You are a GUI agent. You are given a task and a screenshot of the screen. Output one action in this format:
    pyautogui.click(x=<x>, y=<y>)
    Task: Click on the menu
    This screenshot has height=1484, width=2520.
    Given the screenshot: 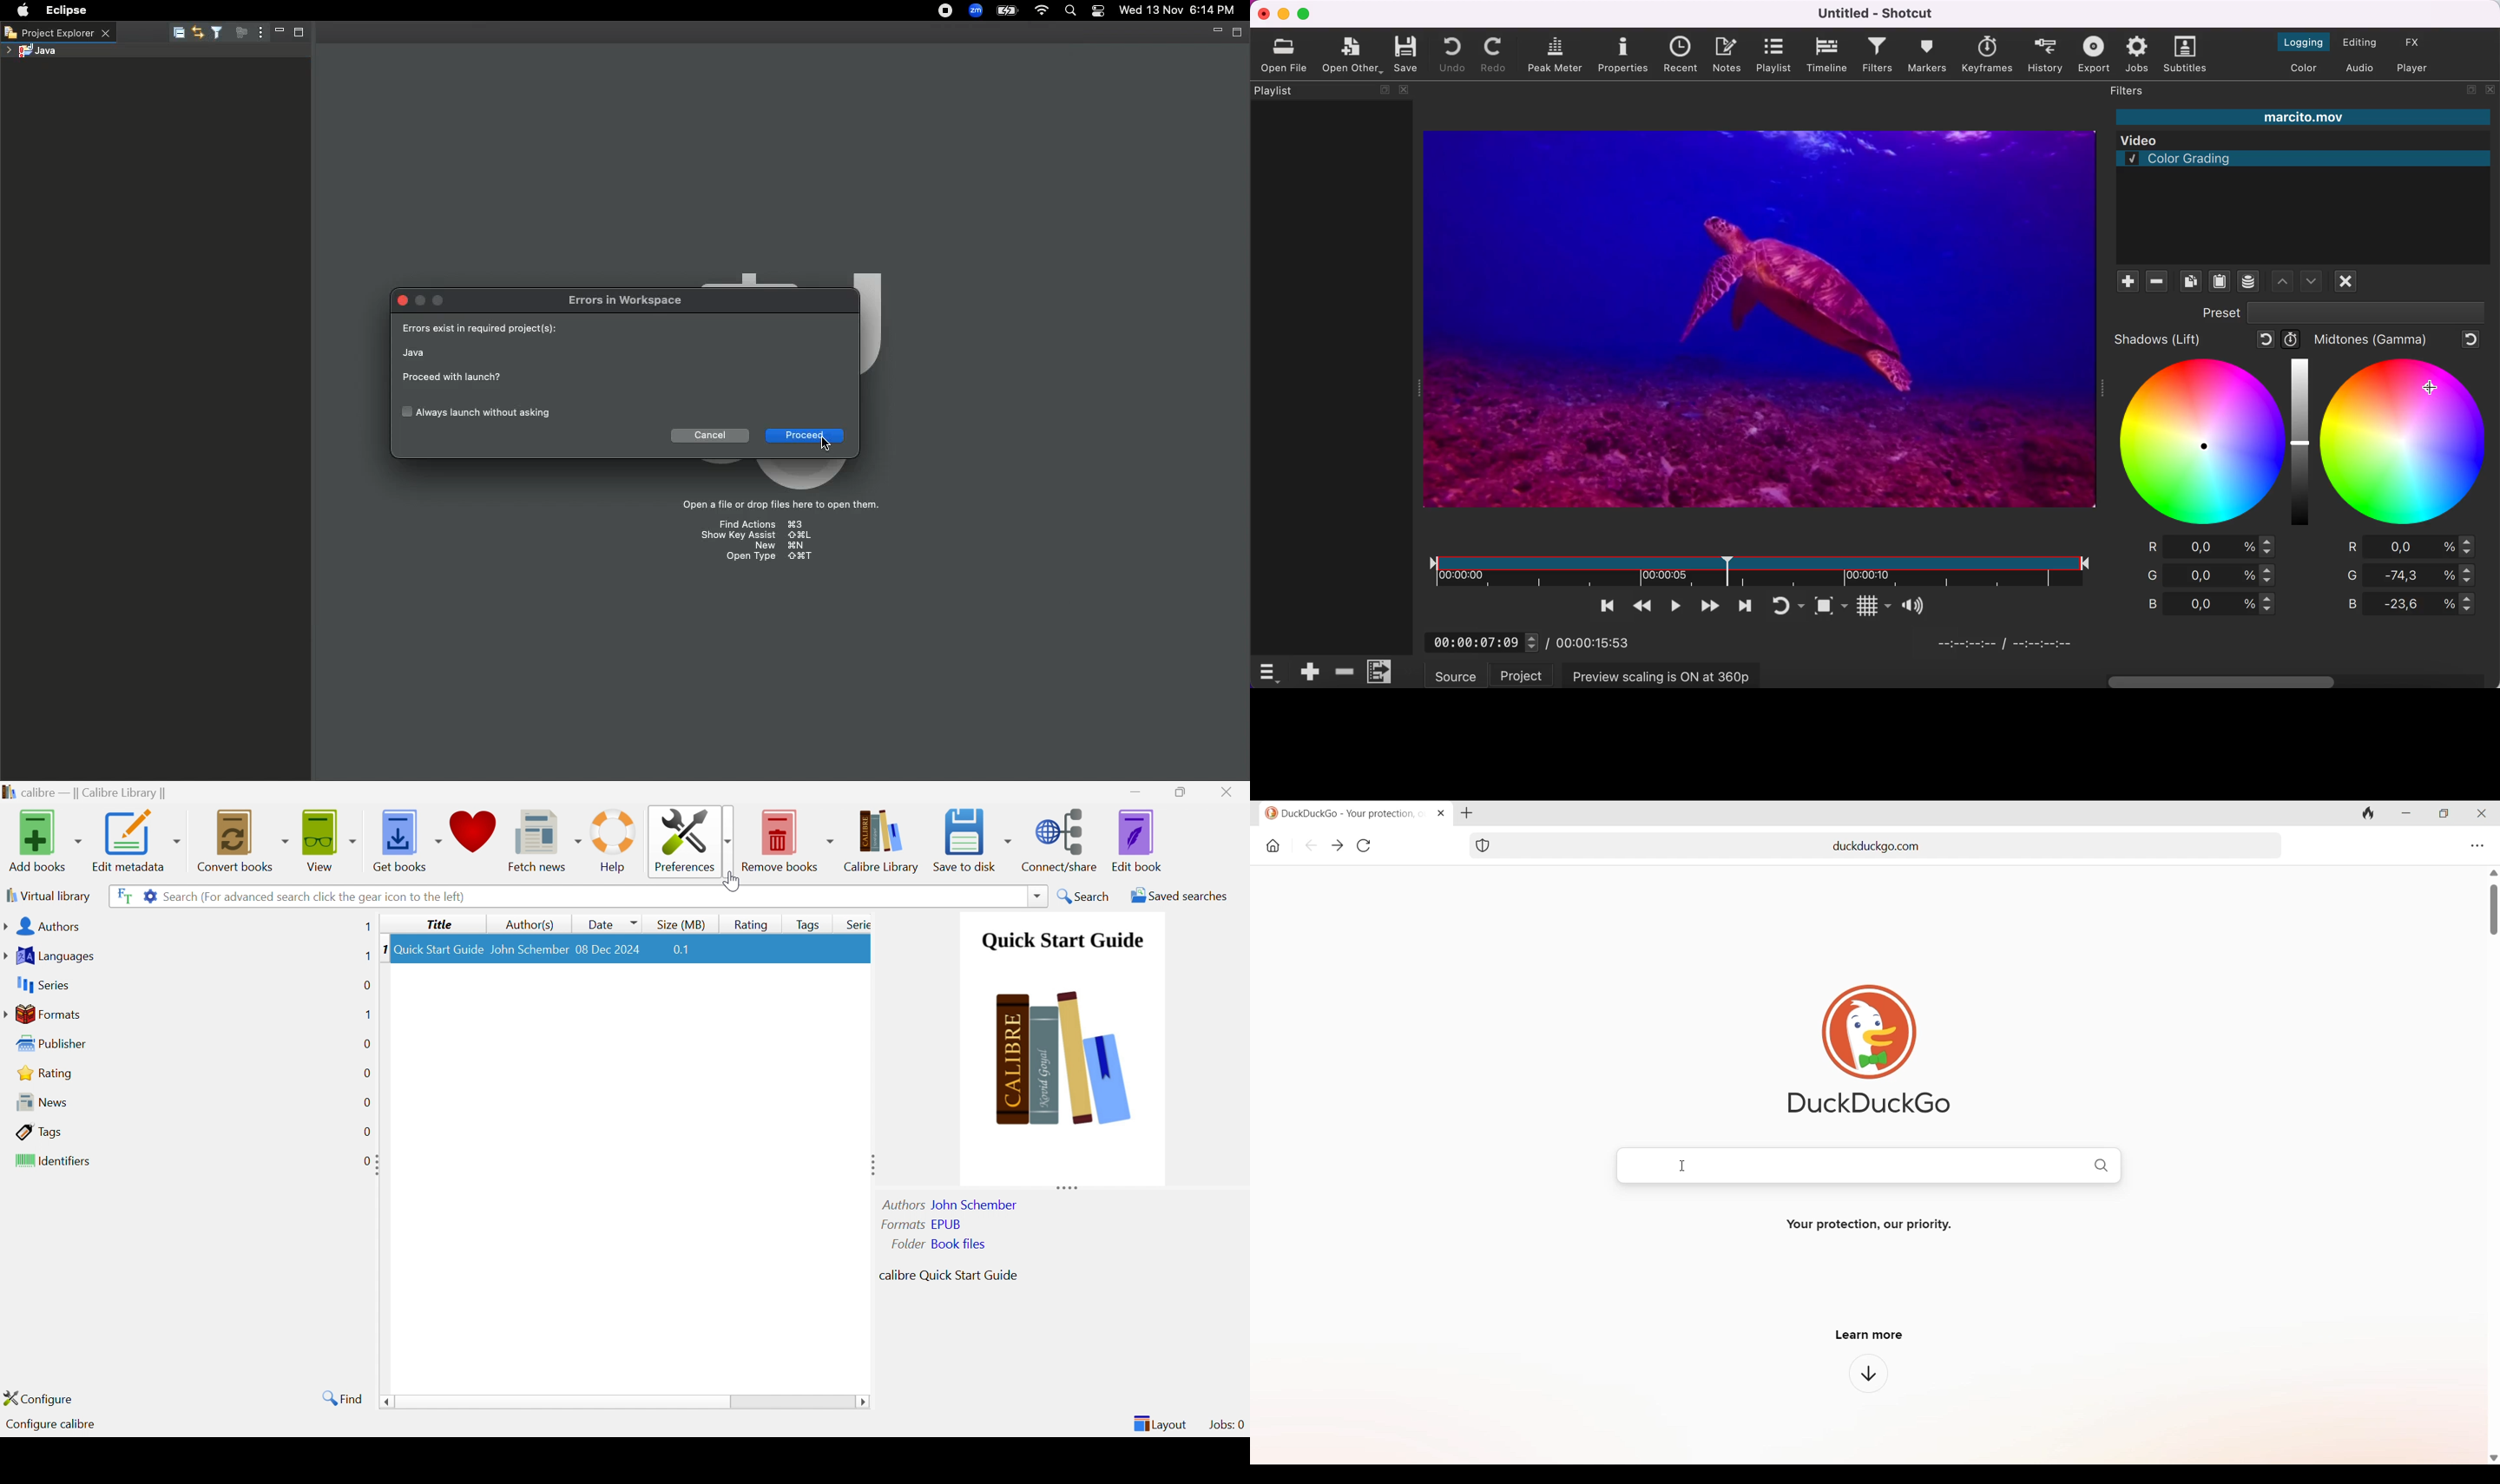 What is the action you would take?
    pyautogui.click(x=1382, y=671)
    